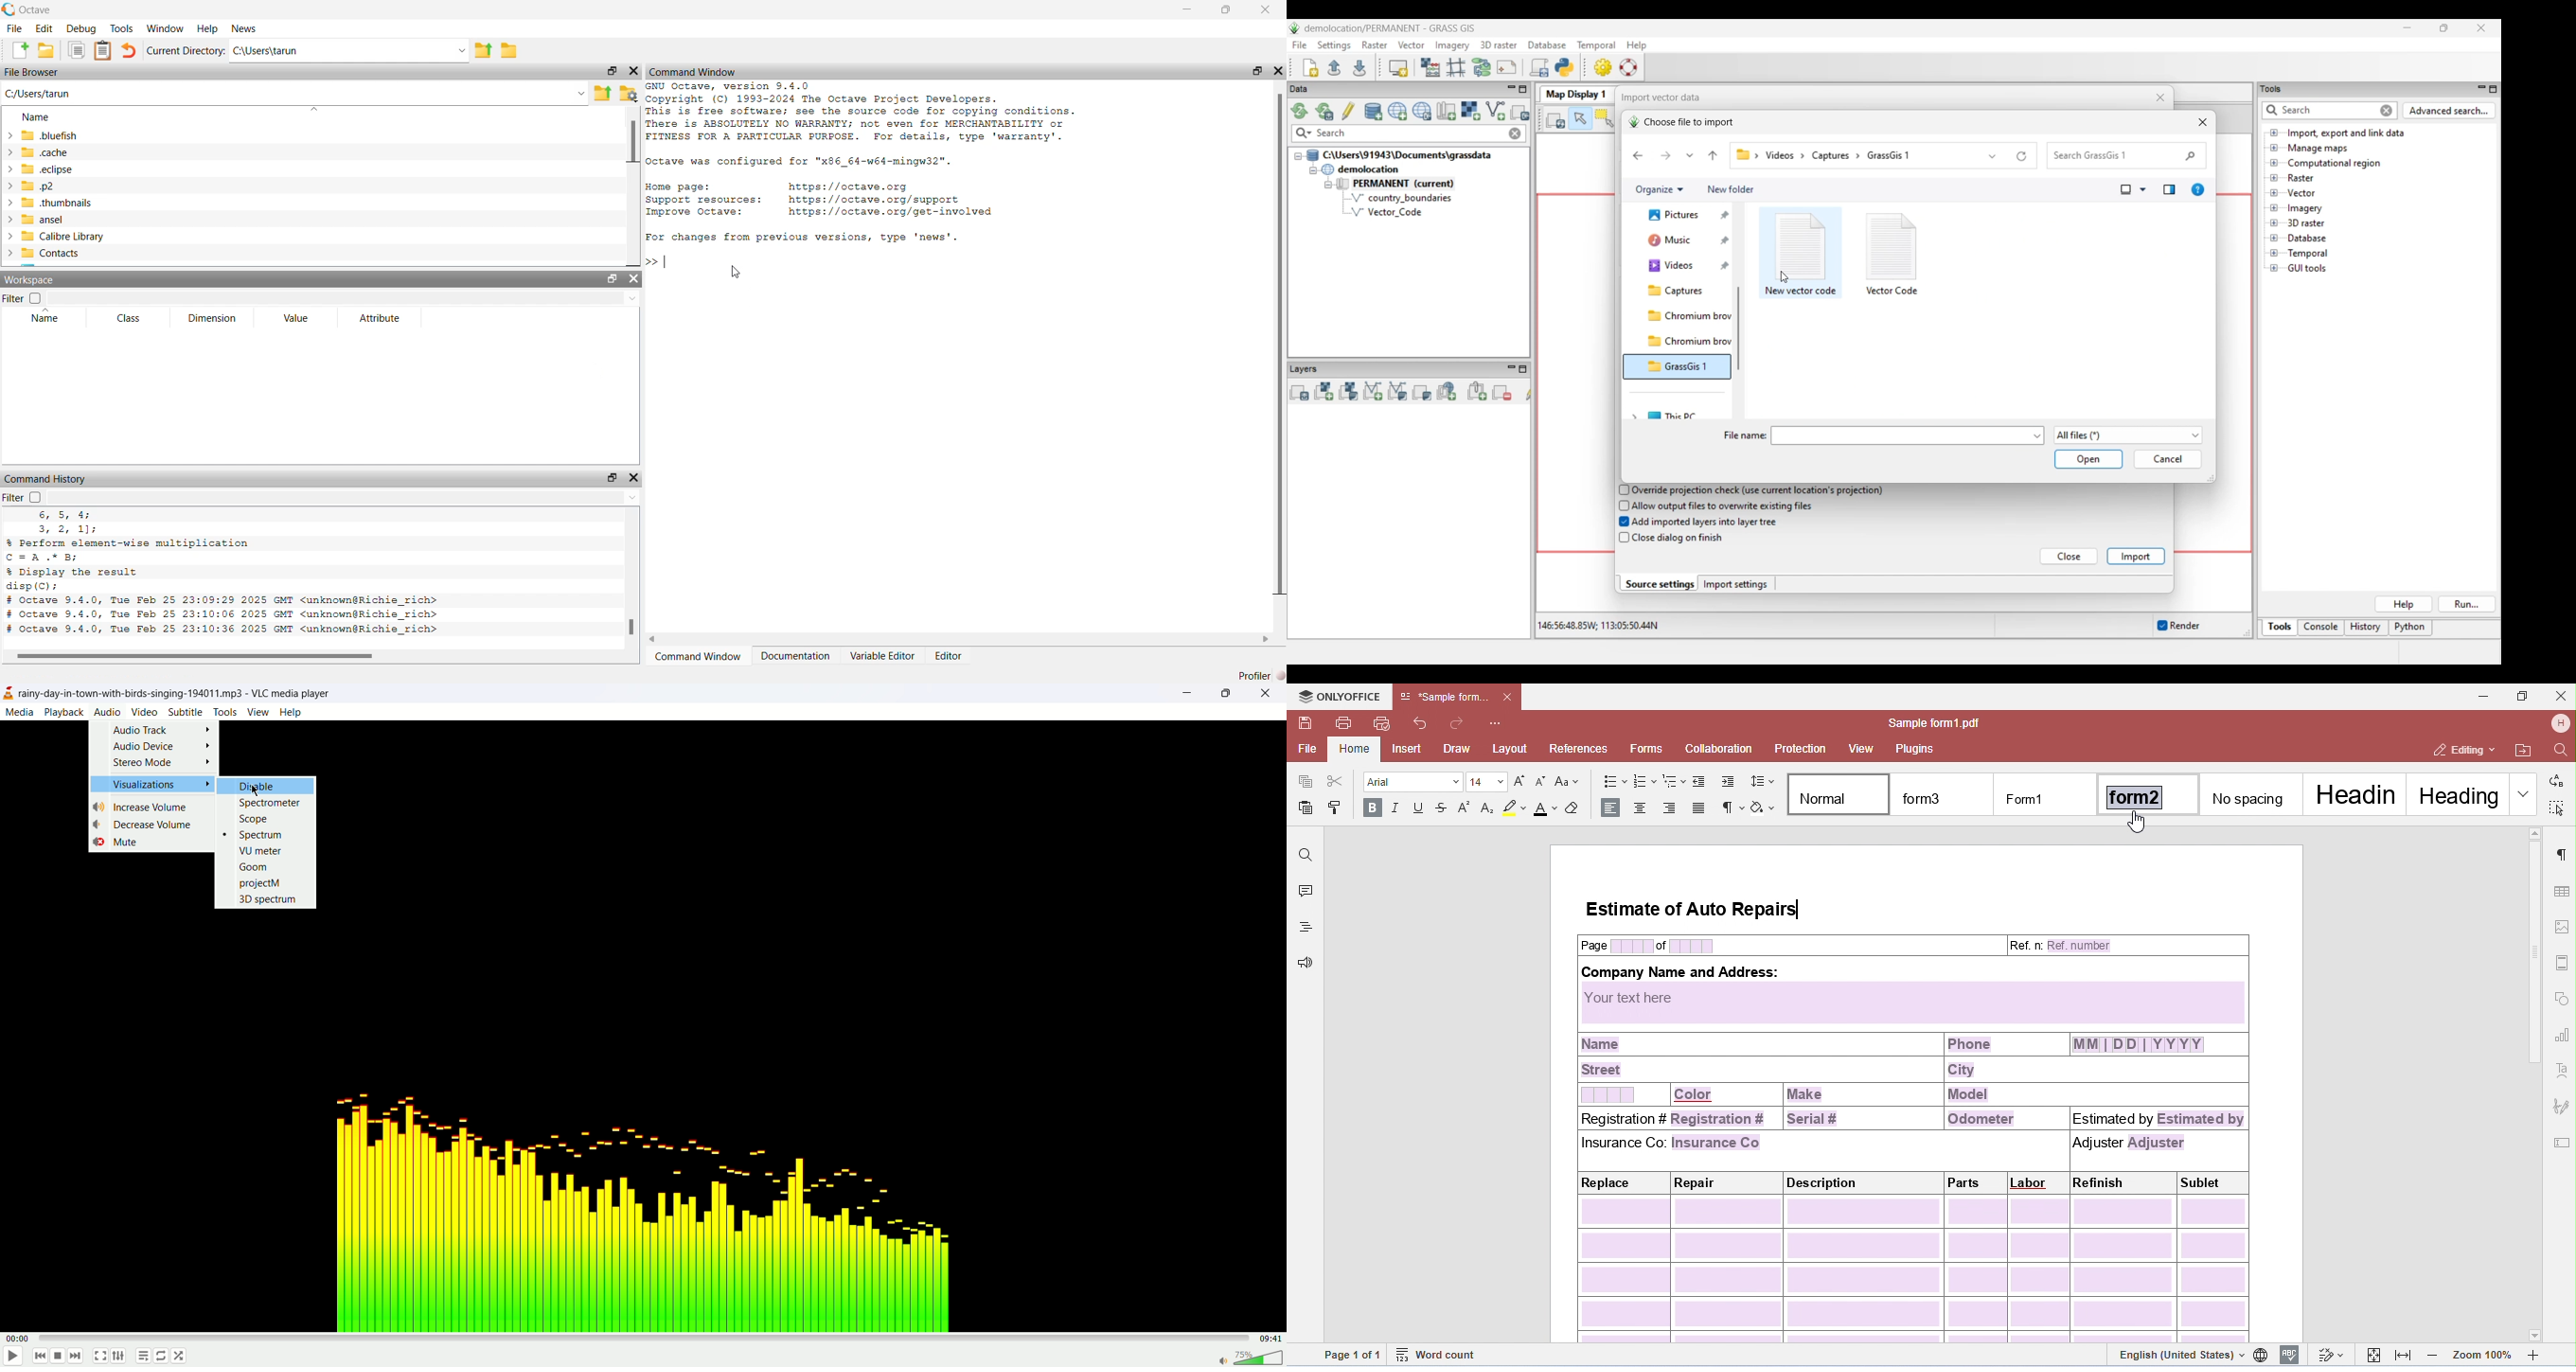  I want to click on Filter, so click(13, 298).